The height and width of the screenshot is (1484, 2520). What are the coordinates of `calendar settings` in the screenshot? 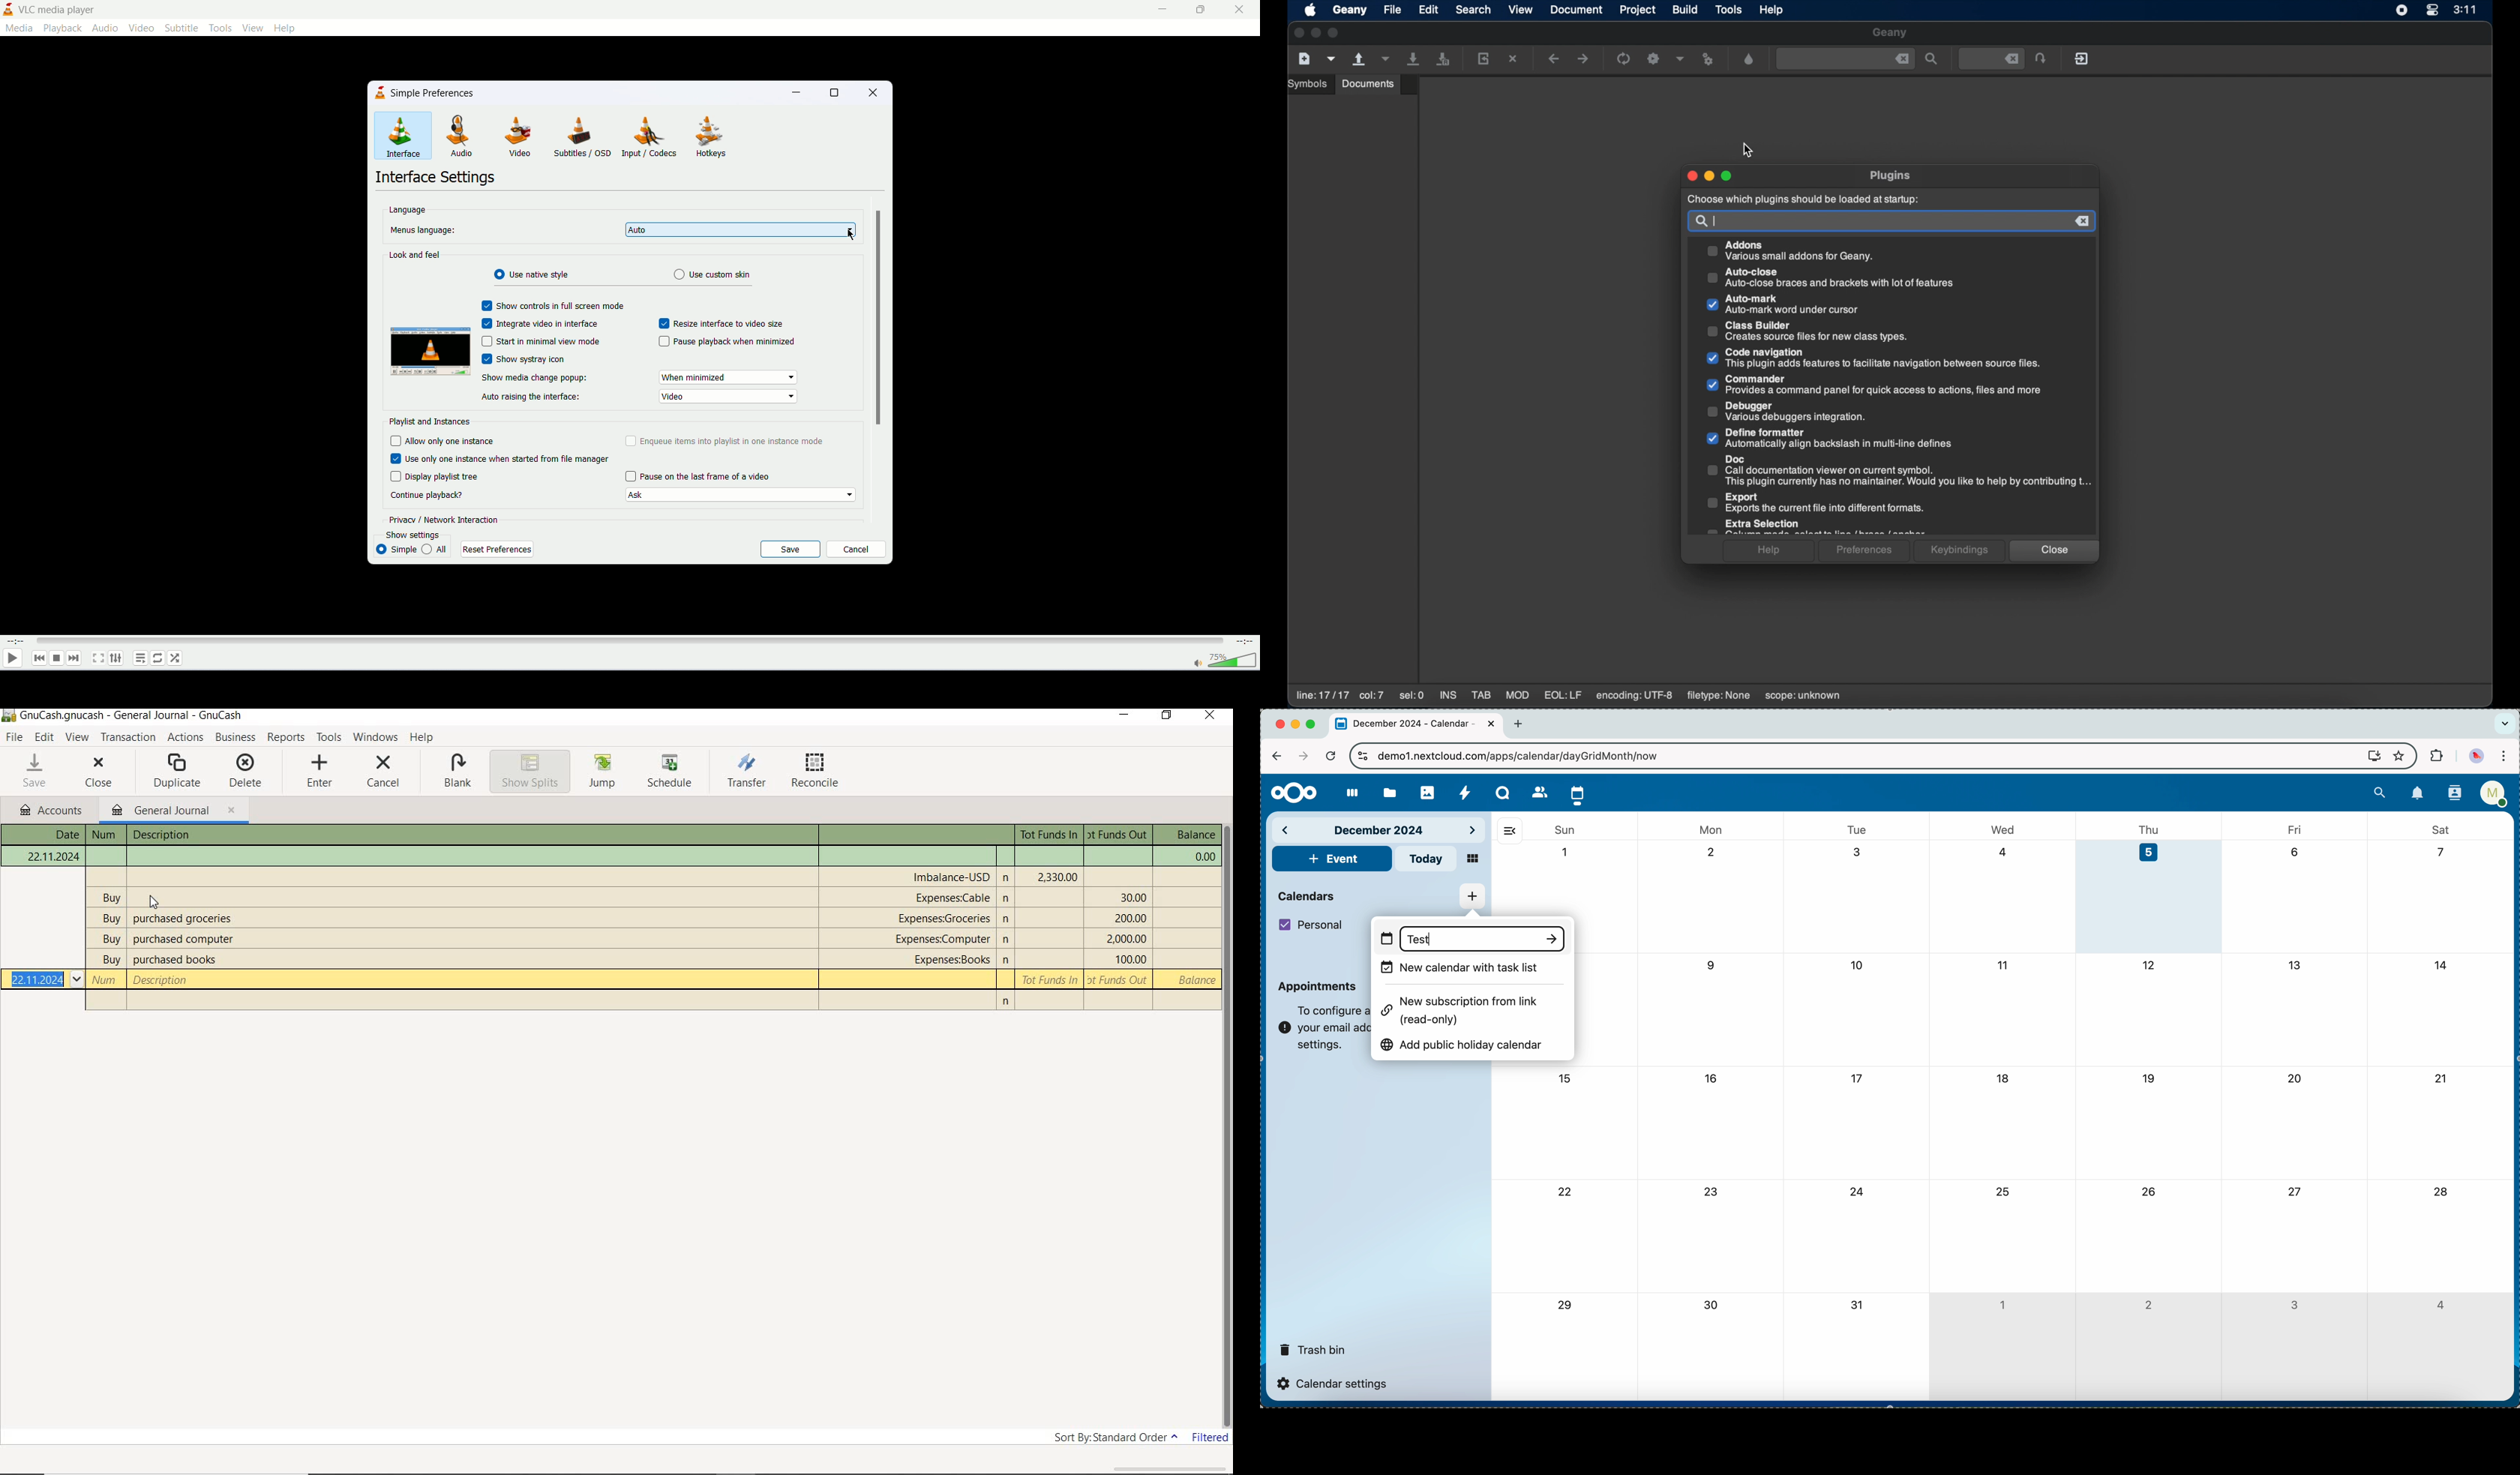 It's located at (1335, 1383).